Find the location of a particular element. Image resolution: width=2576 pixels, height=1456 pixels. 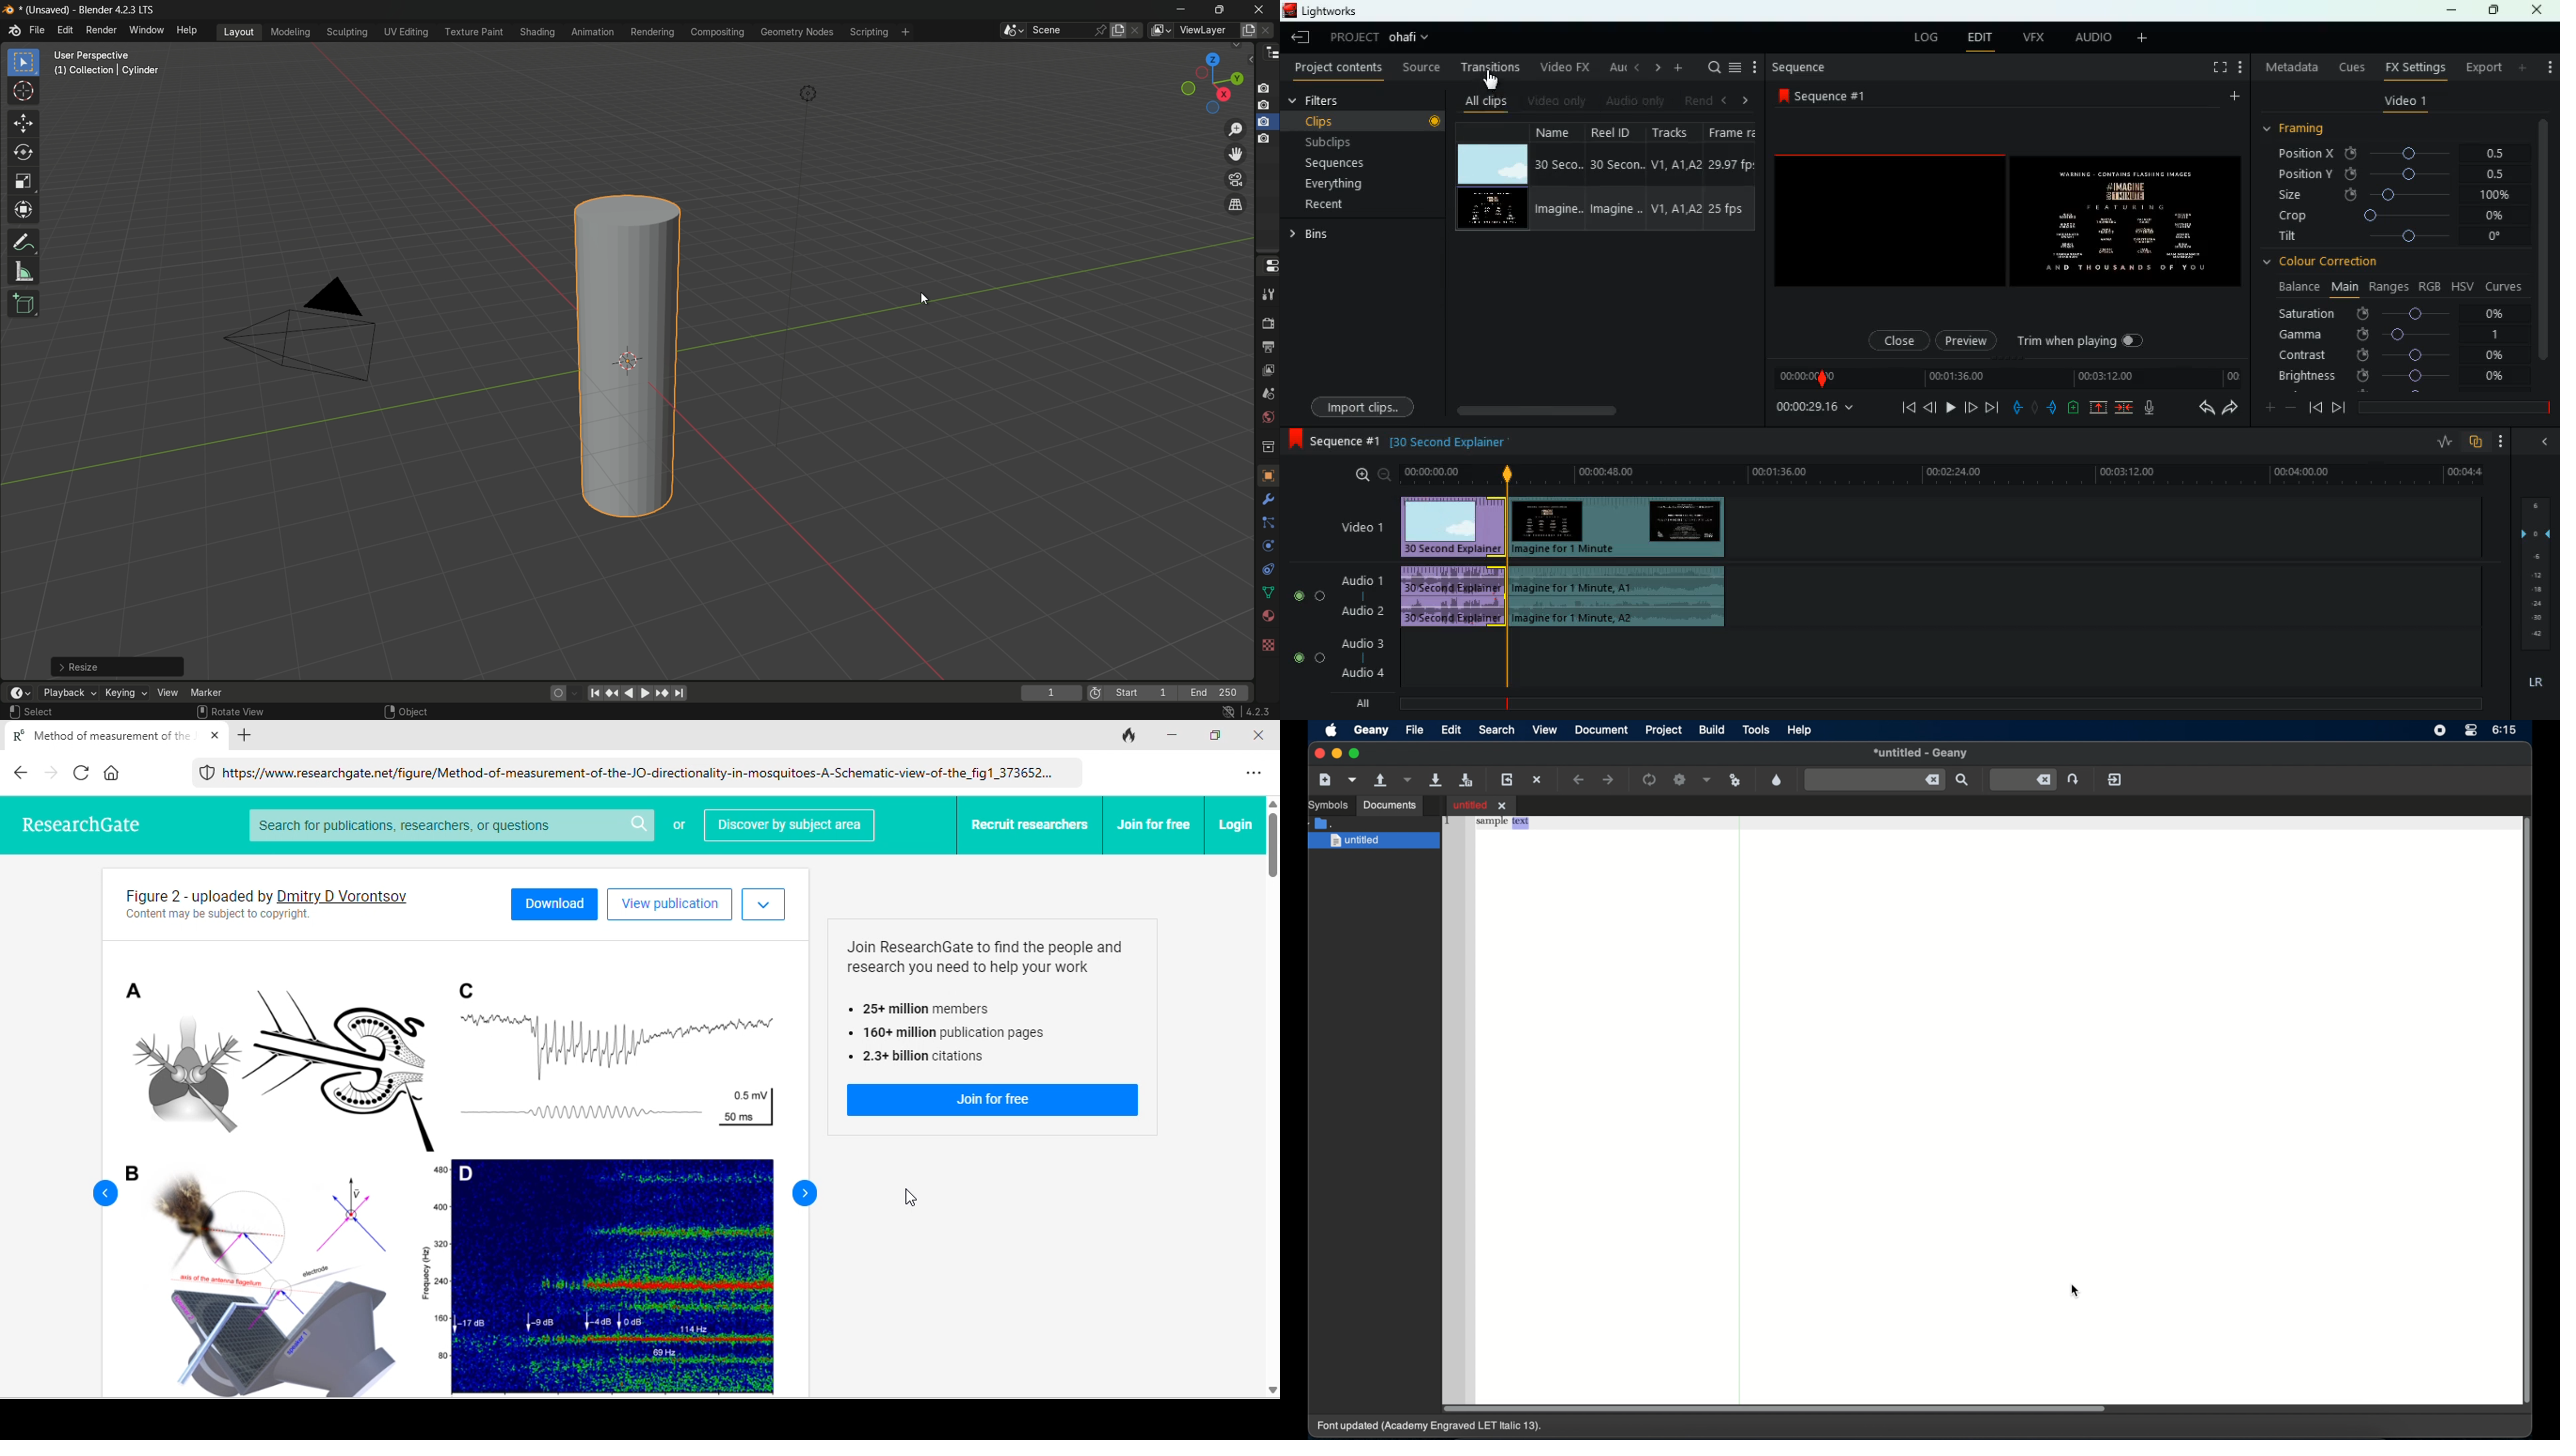

logo is located at coordinates (14, 31).